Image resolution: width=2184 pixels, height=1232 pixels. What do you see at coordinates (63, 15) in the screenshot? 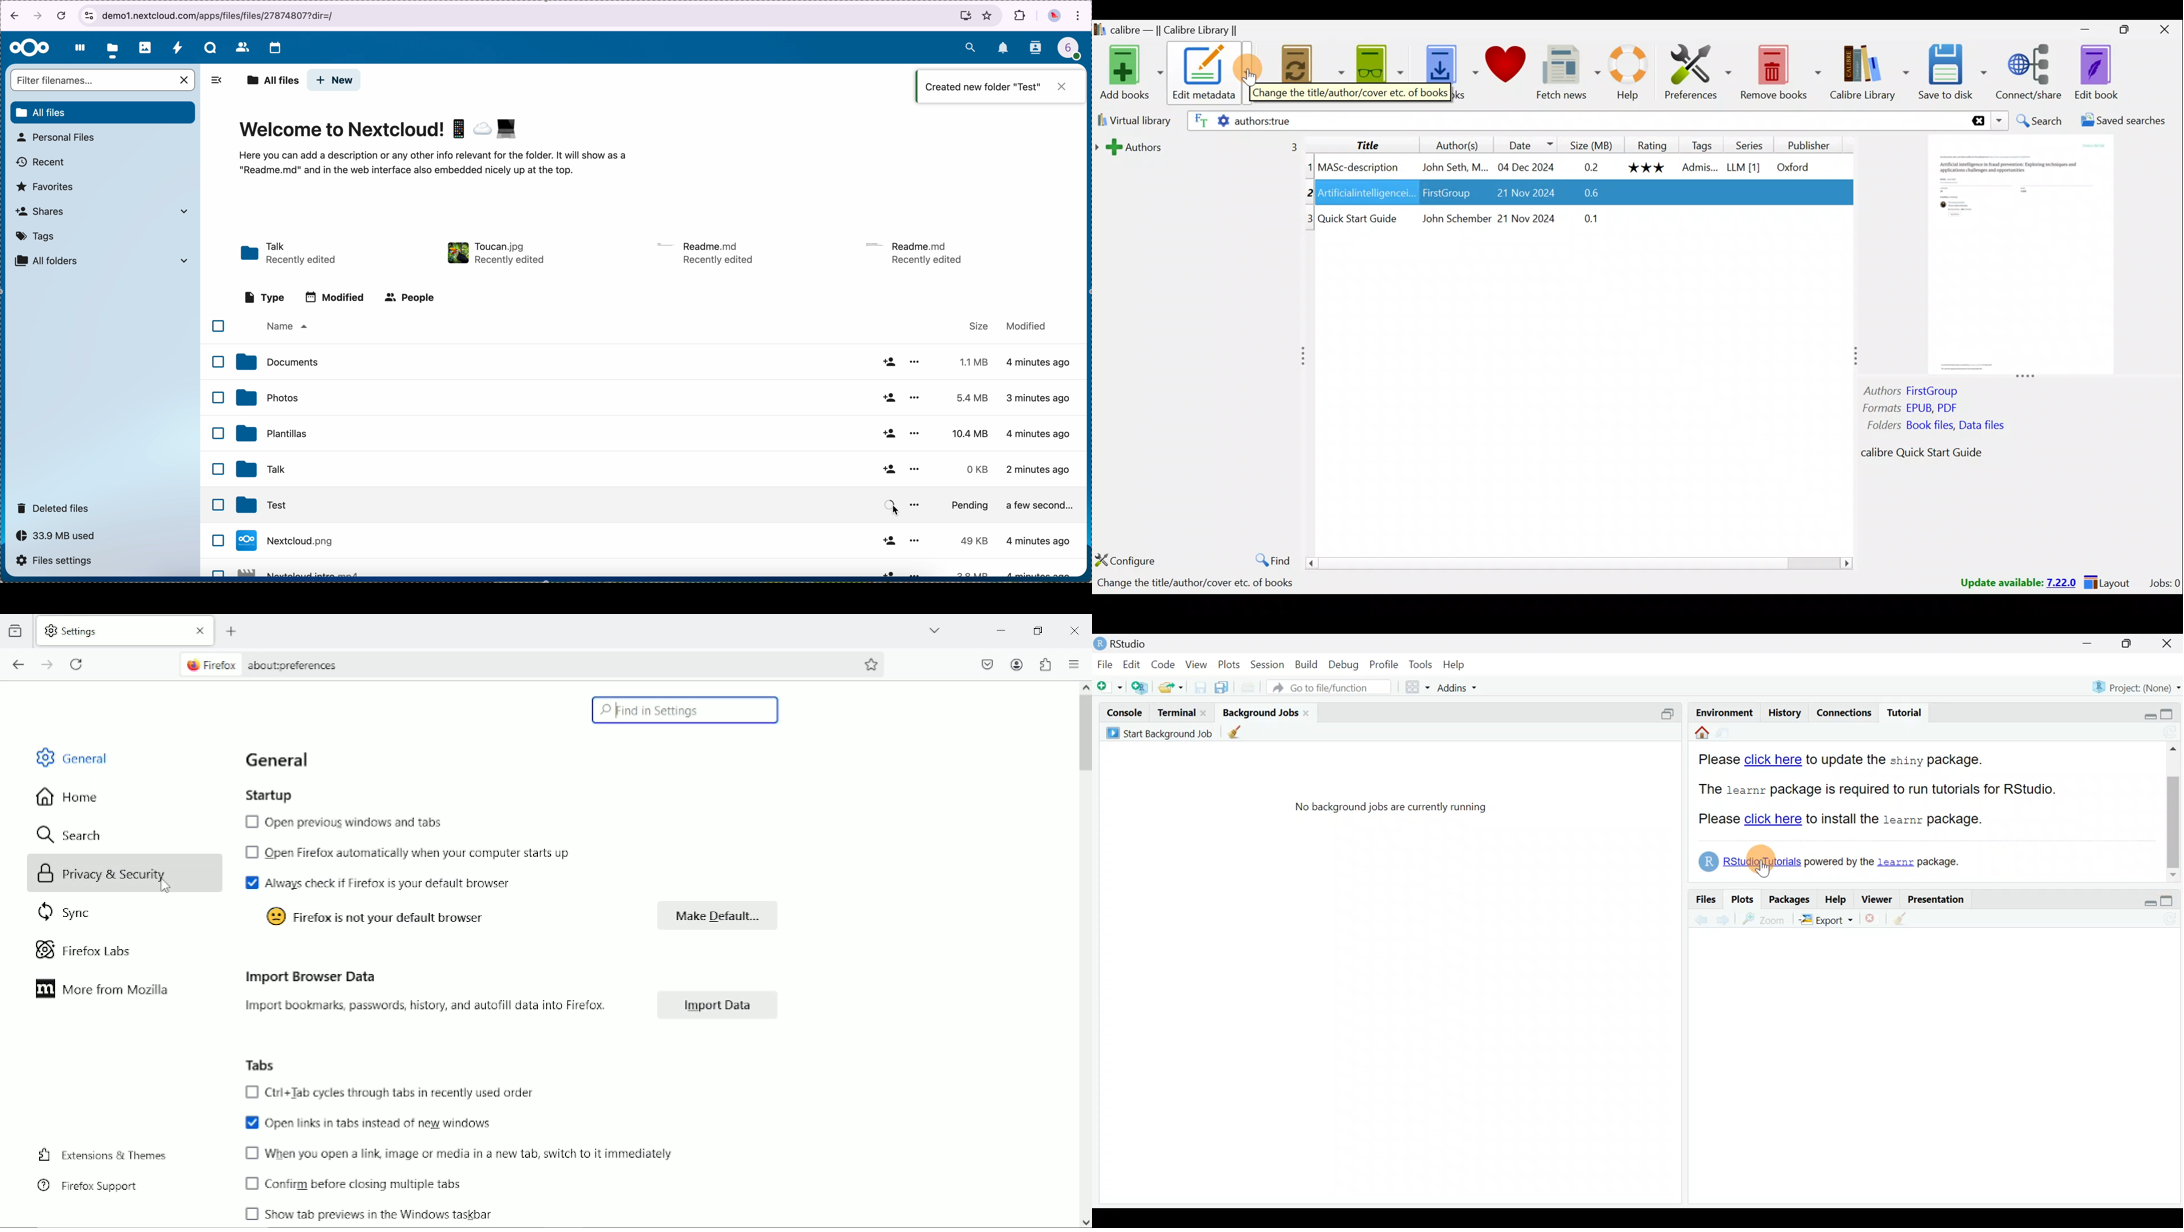
I see `cancel` at bounding box center [63, 15].